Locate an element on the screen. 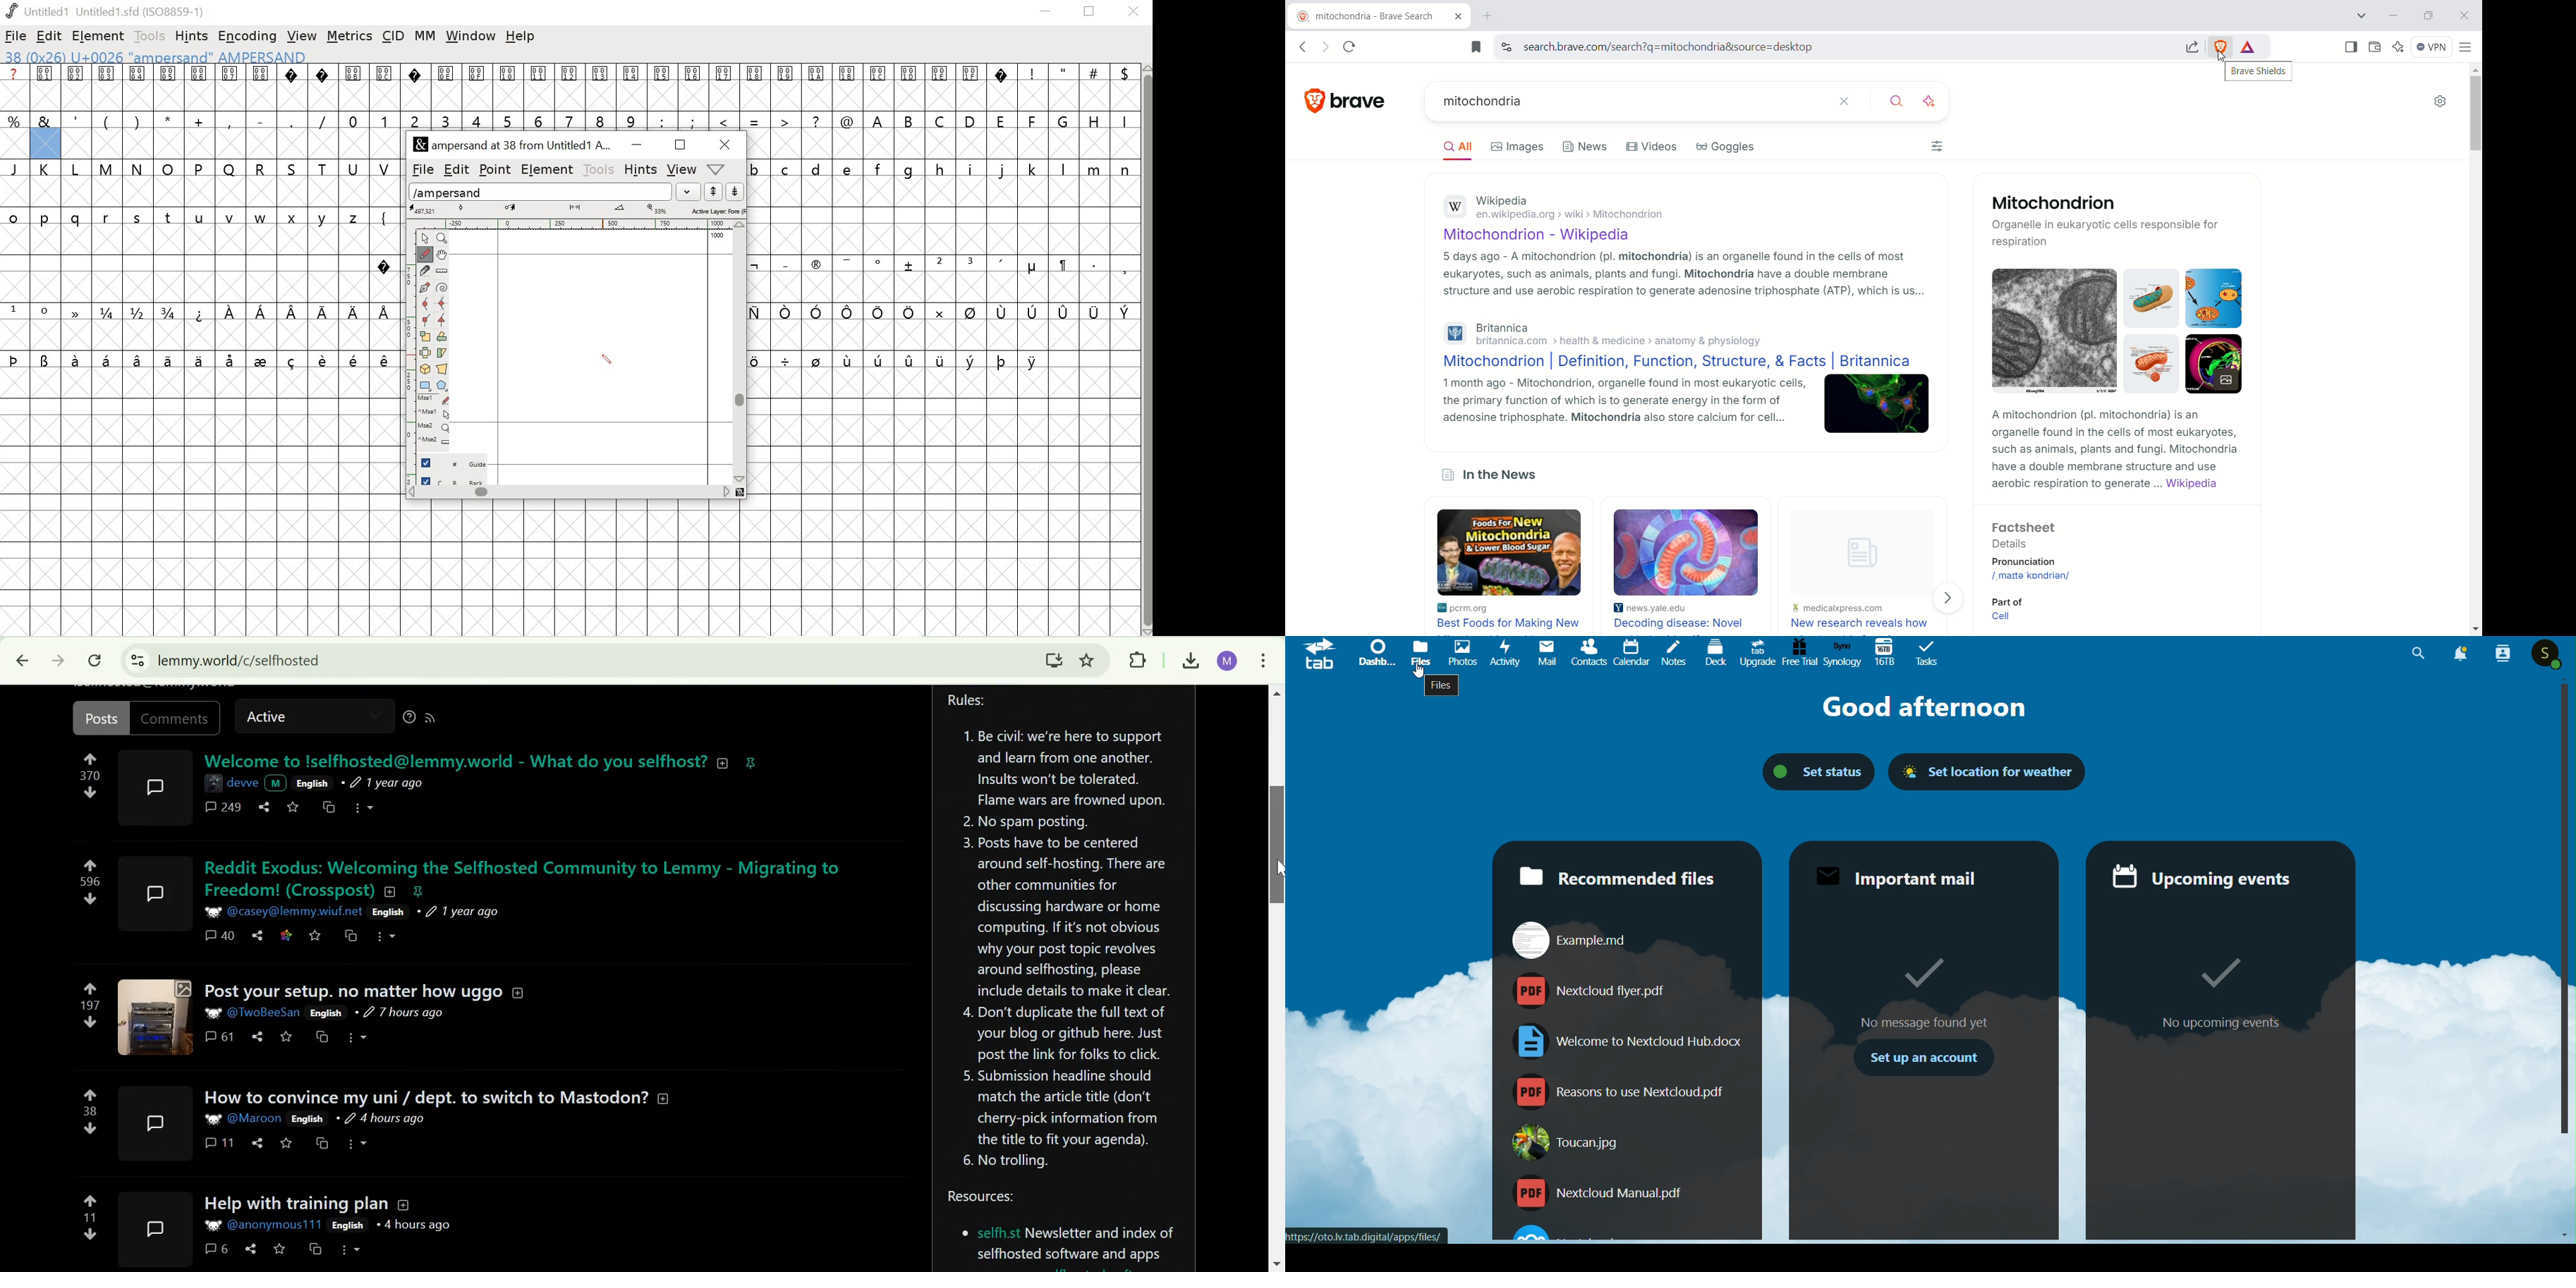 Image resolution: width=2576 pixels, height=1288 pixels. symbol is located at coordinates (294, 312).